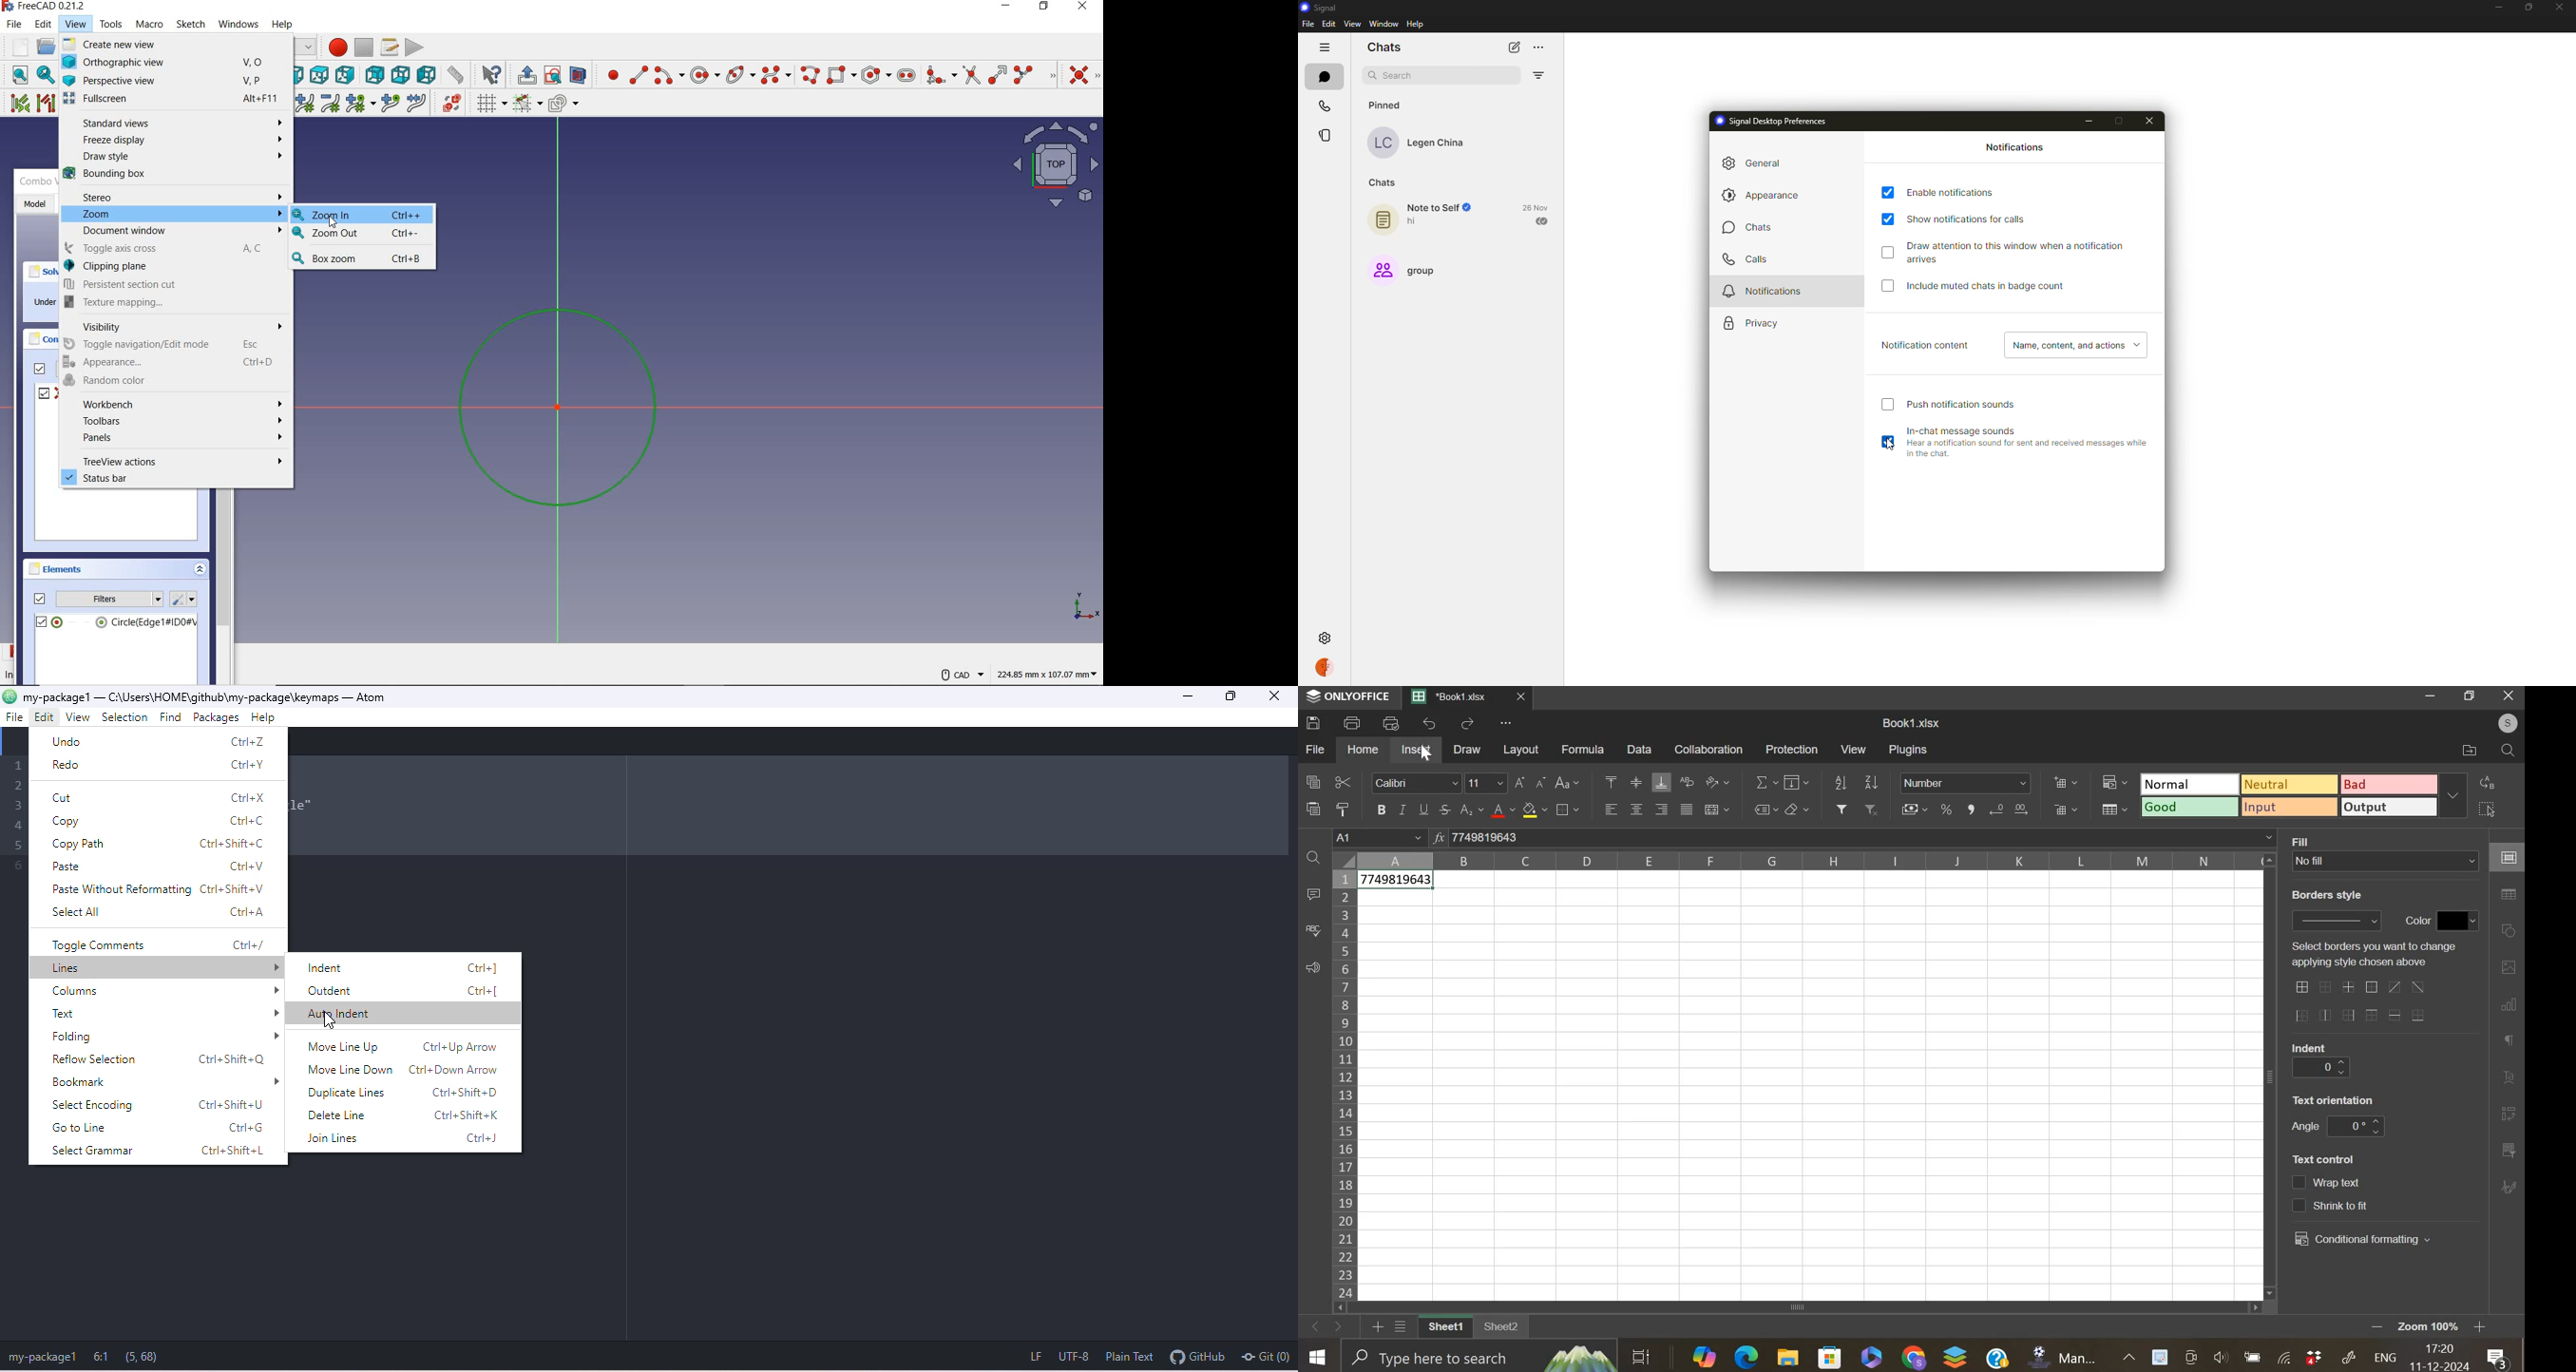 This screenshot has height=1372, width=2576. What do you see at coordinates (1540, 45) in the screenshot?
I see `more` at bounding box center [1540, 45].